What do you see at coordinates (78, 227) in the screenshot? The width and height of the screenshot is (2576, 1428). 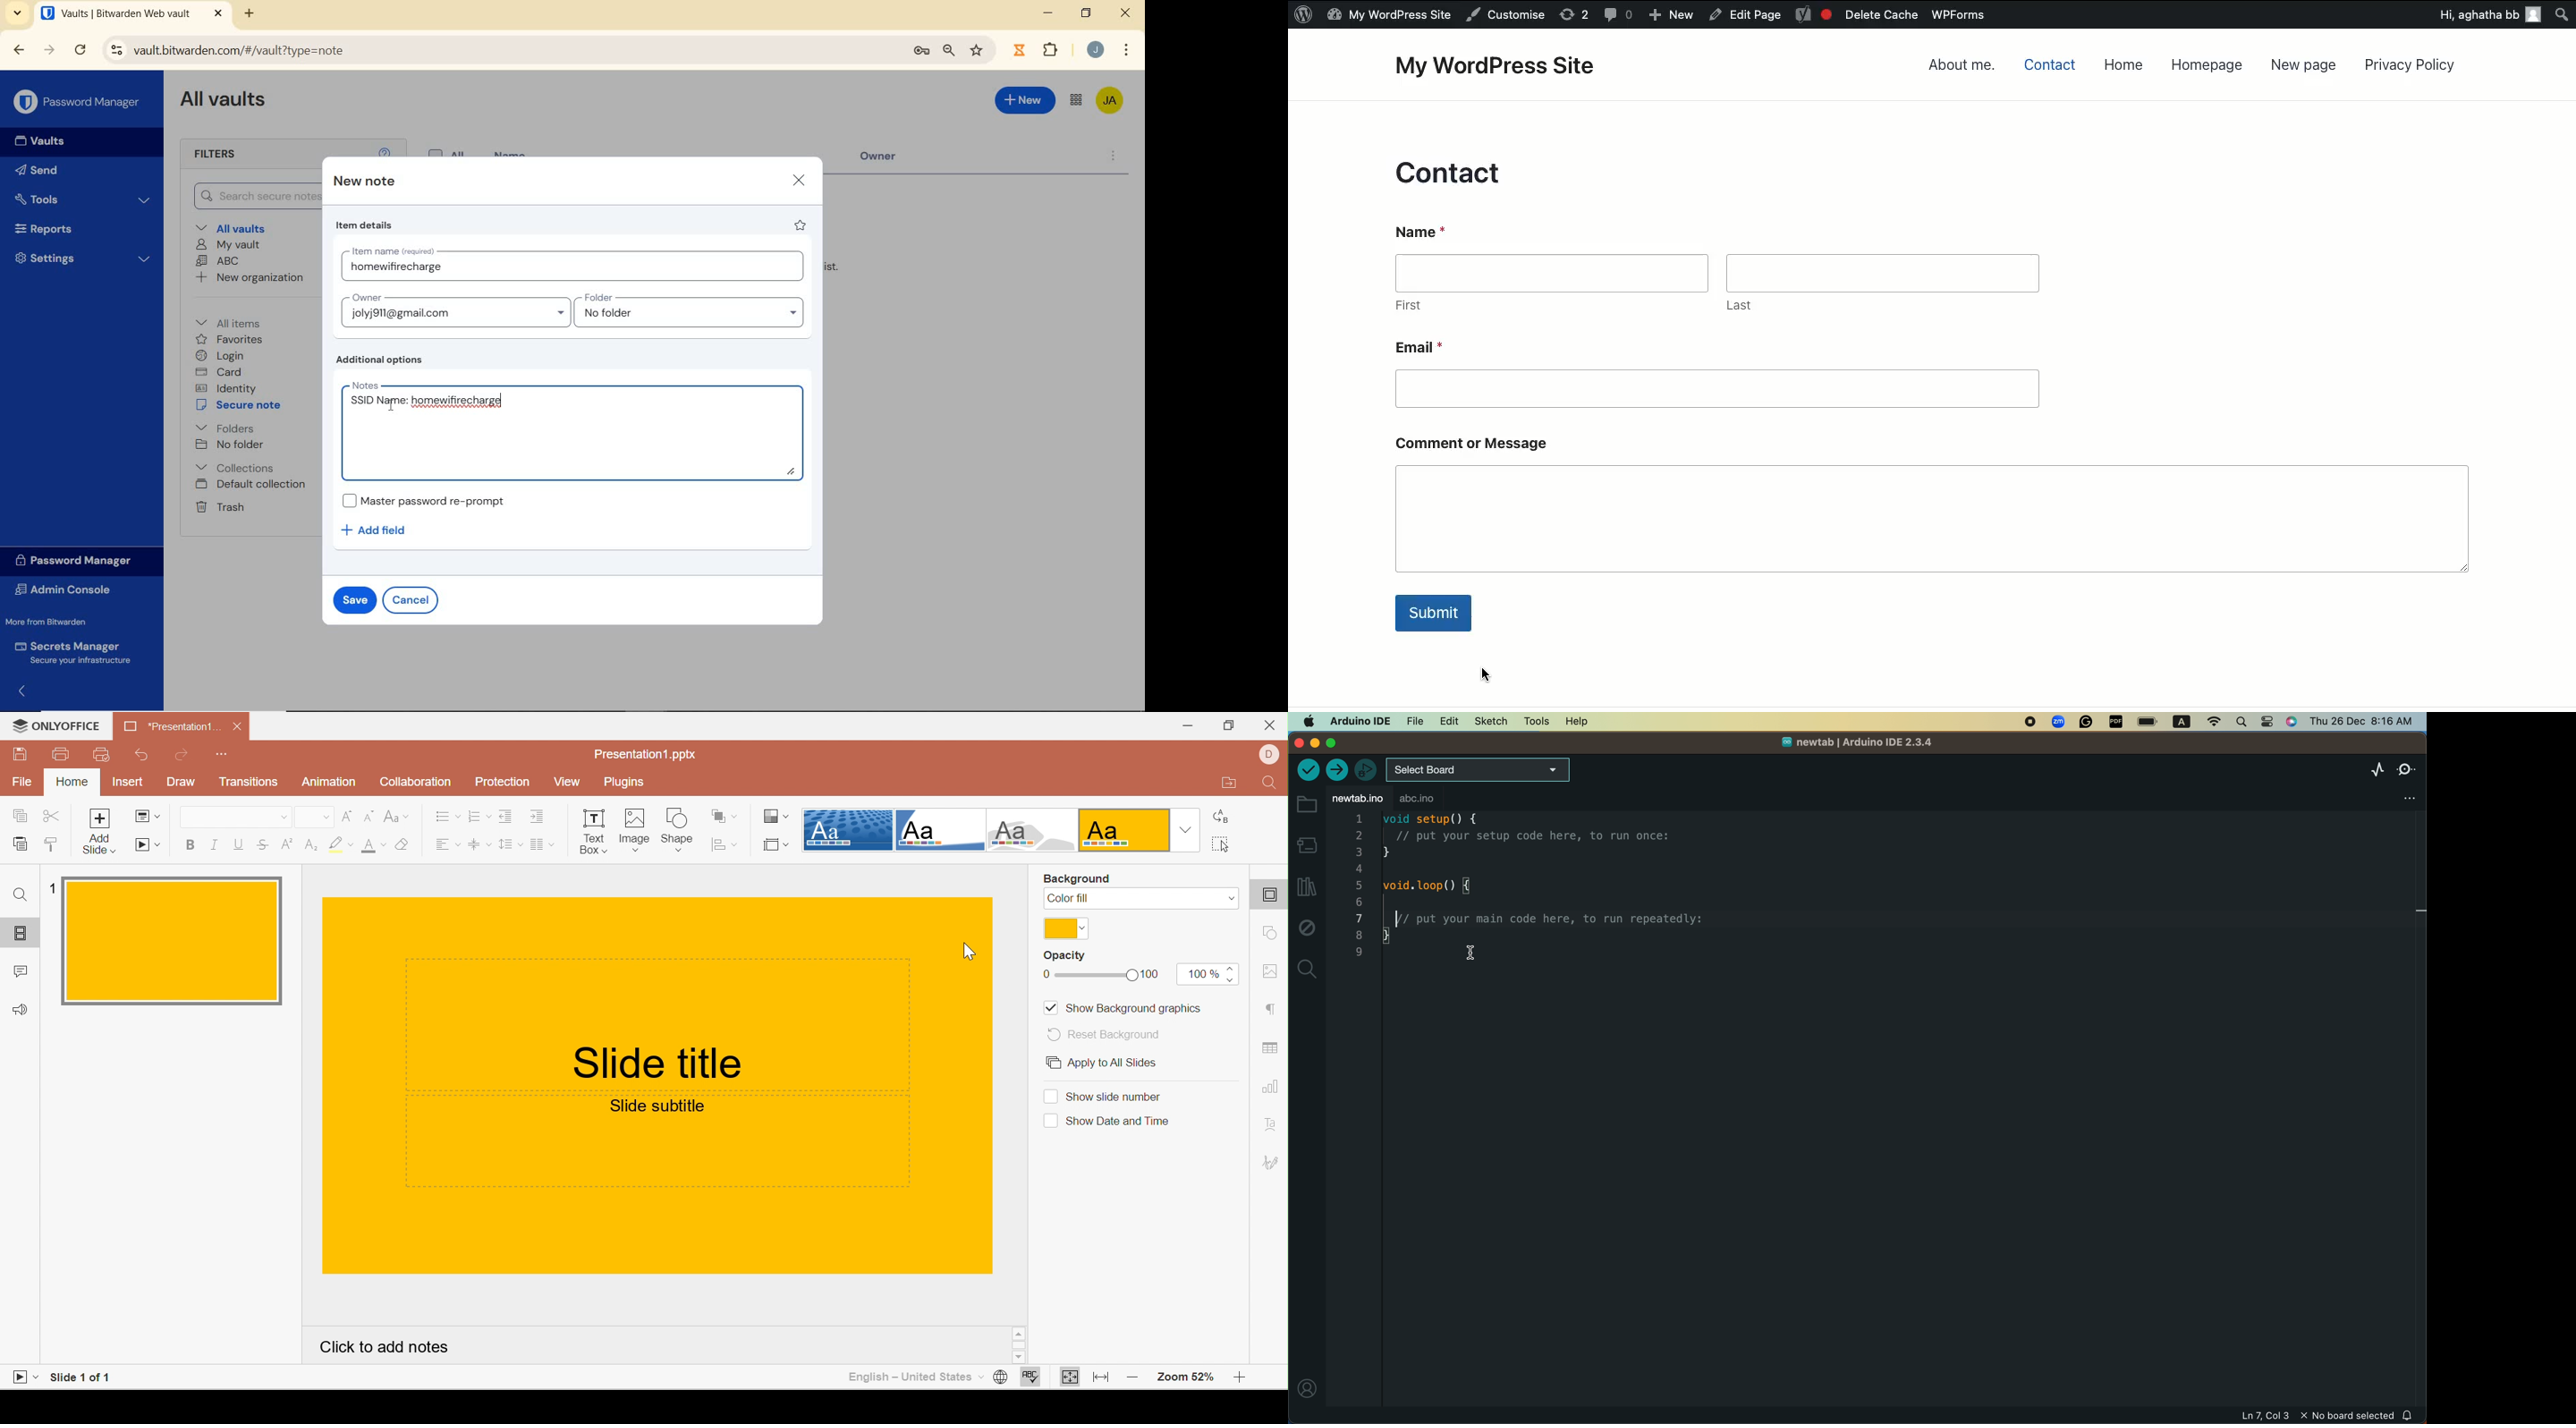 I see `Reports` at bounding box center [78, 227].